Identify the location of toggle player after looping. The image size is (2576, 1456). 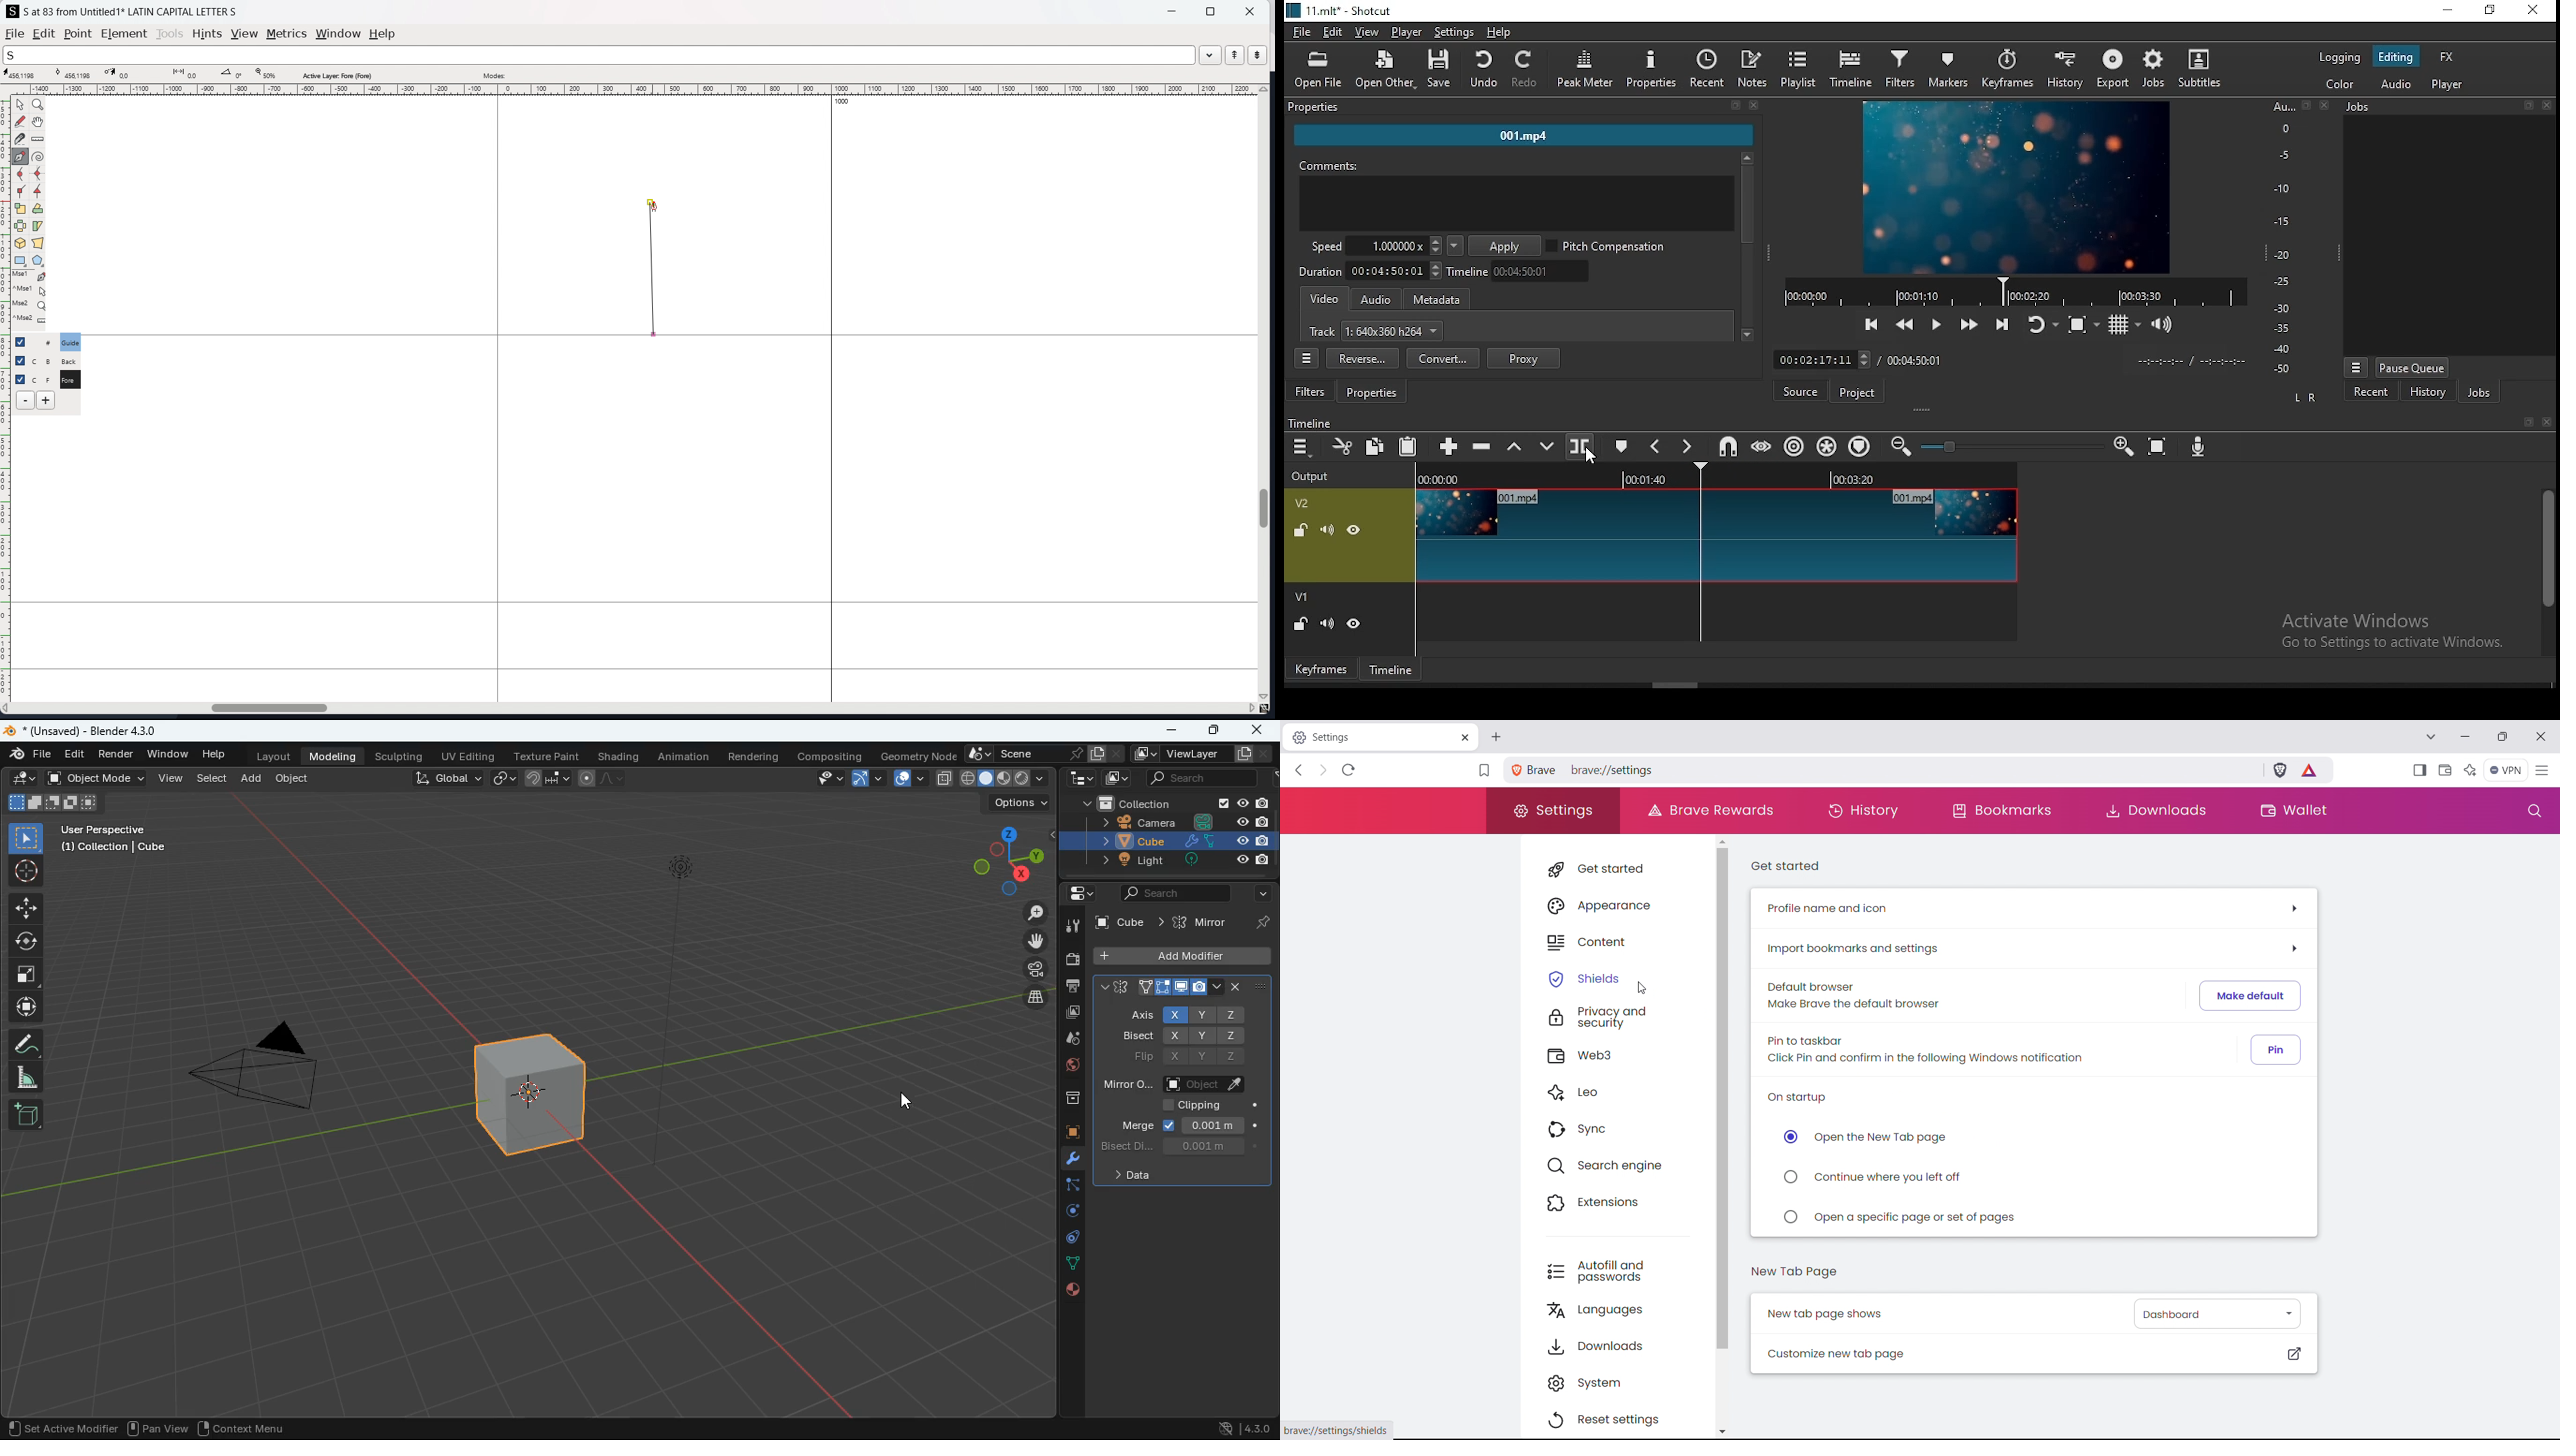
(2043, 322).